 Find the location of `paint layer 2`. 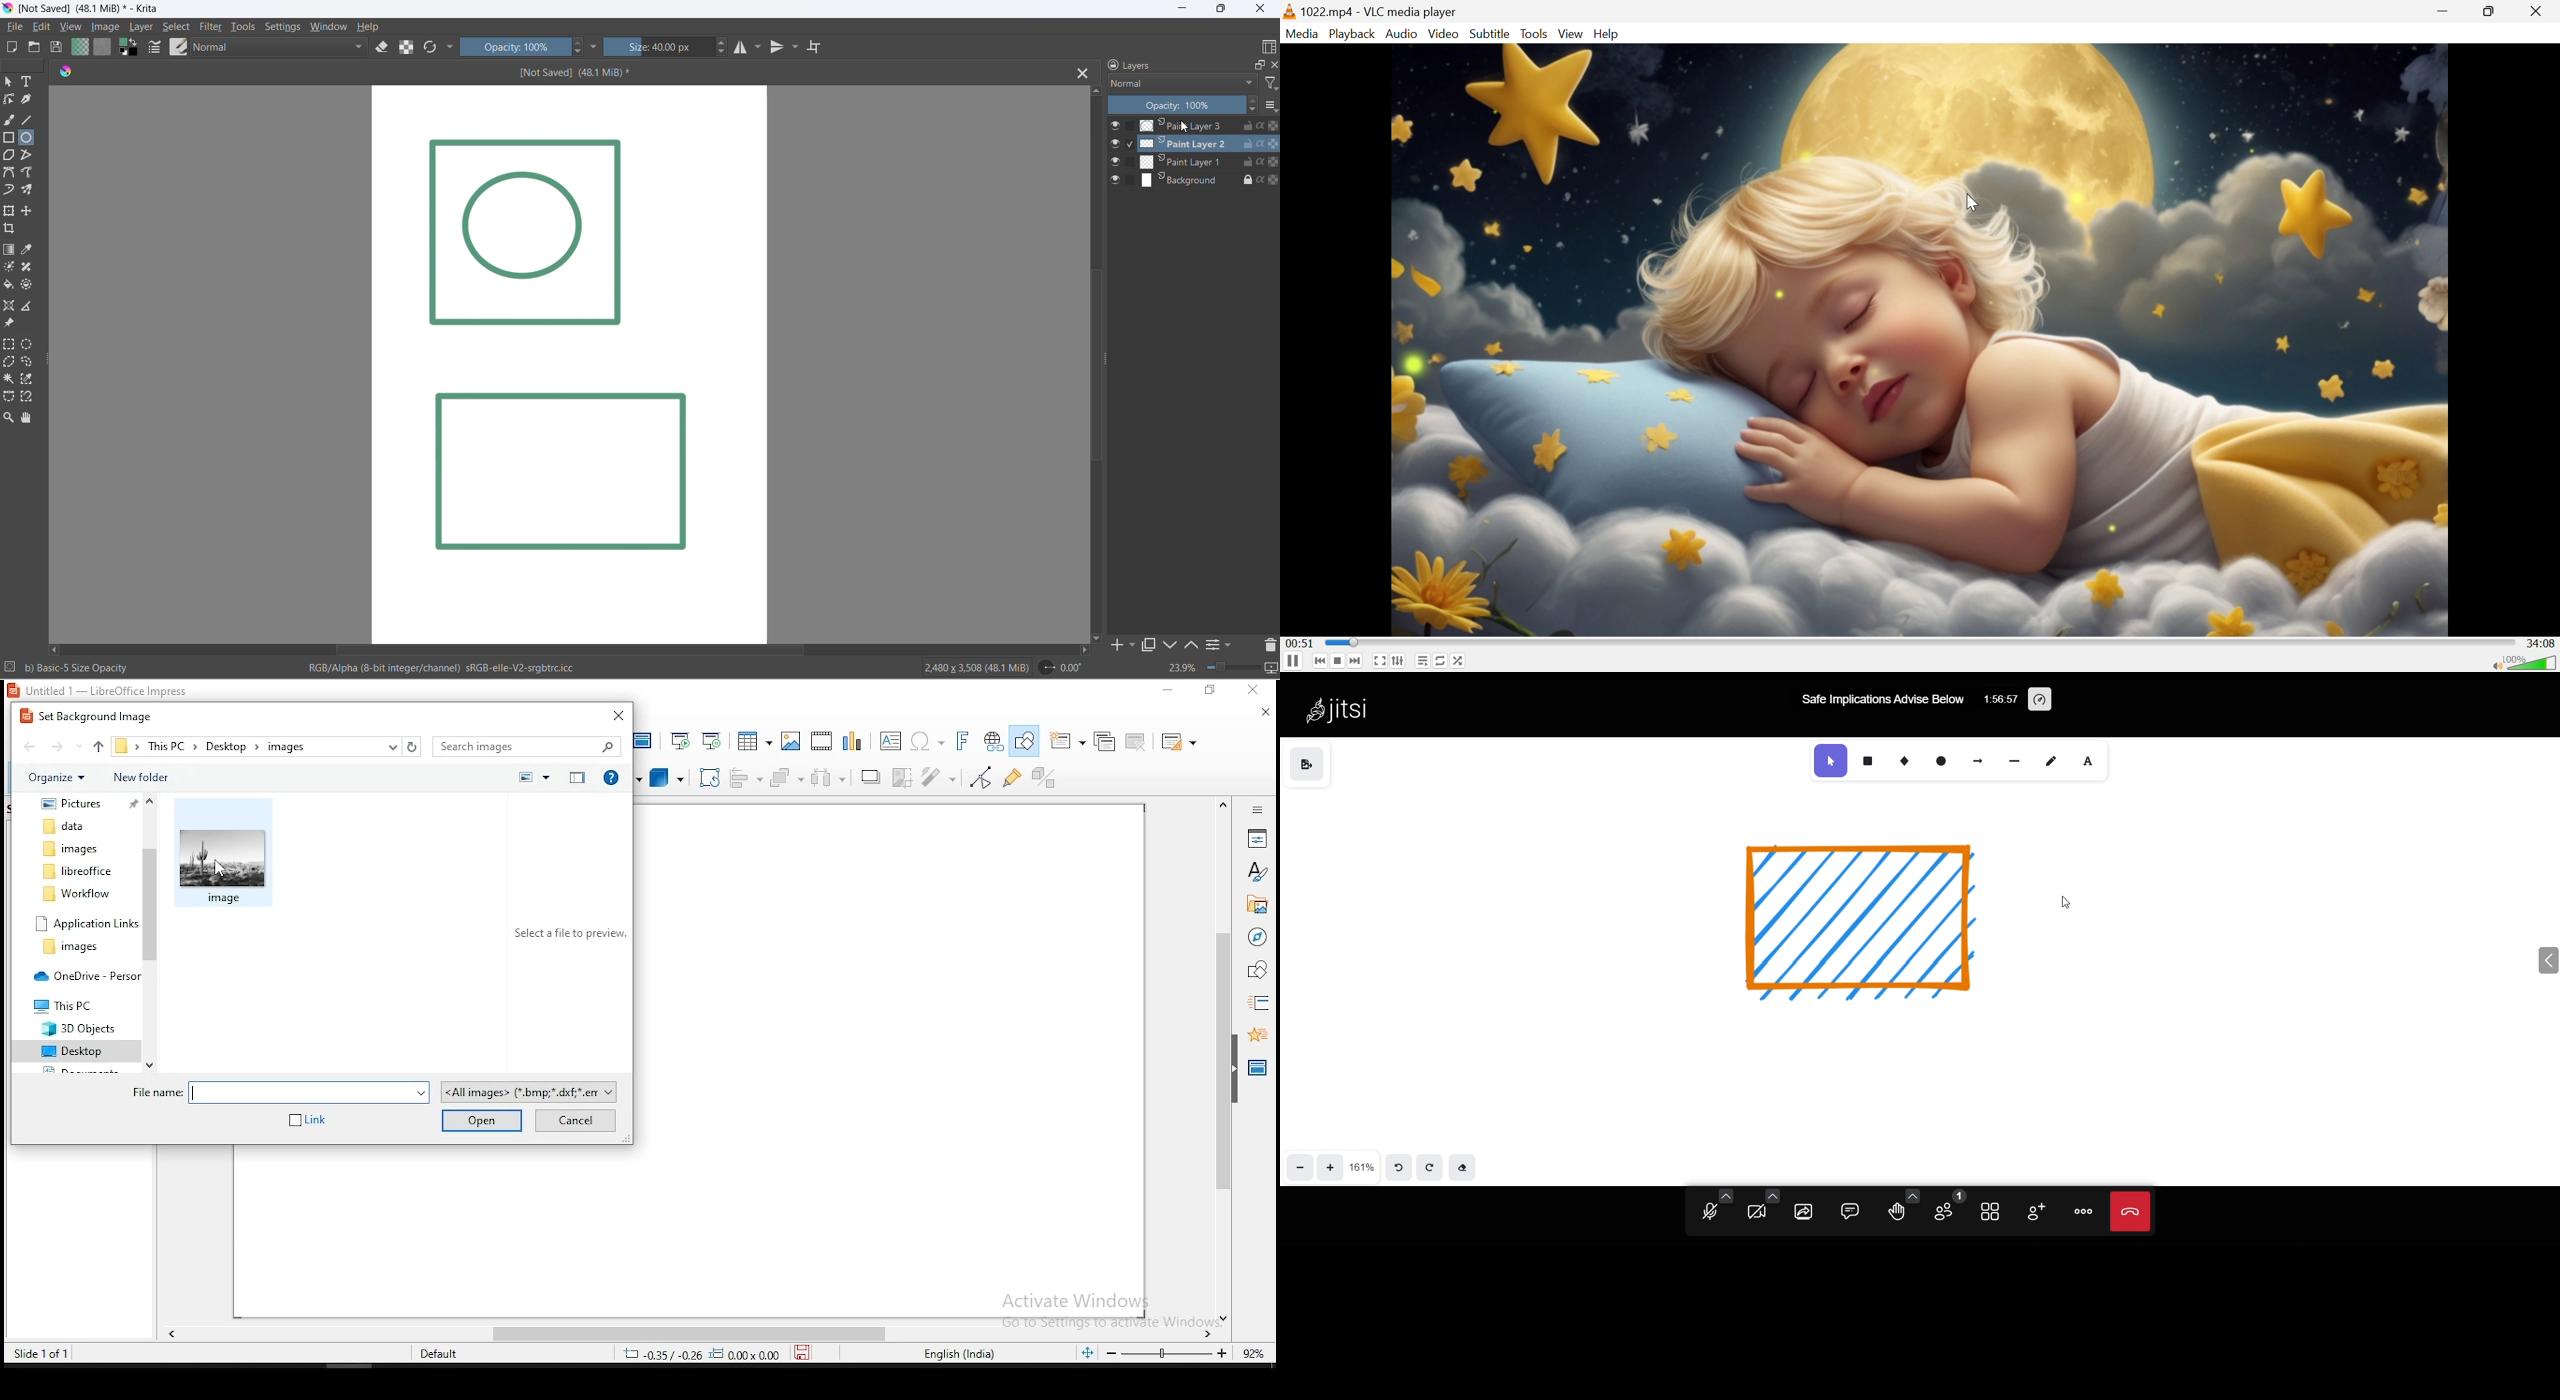

paint layer 2 is located at coordinates (1183, 163).